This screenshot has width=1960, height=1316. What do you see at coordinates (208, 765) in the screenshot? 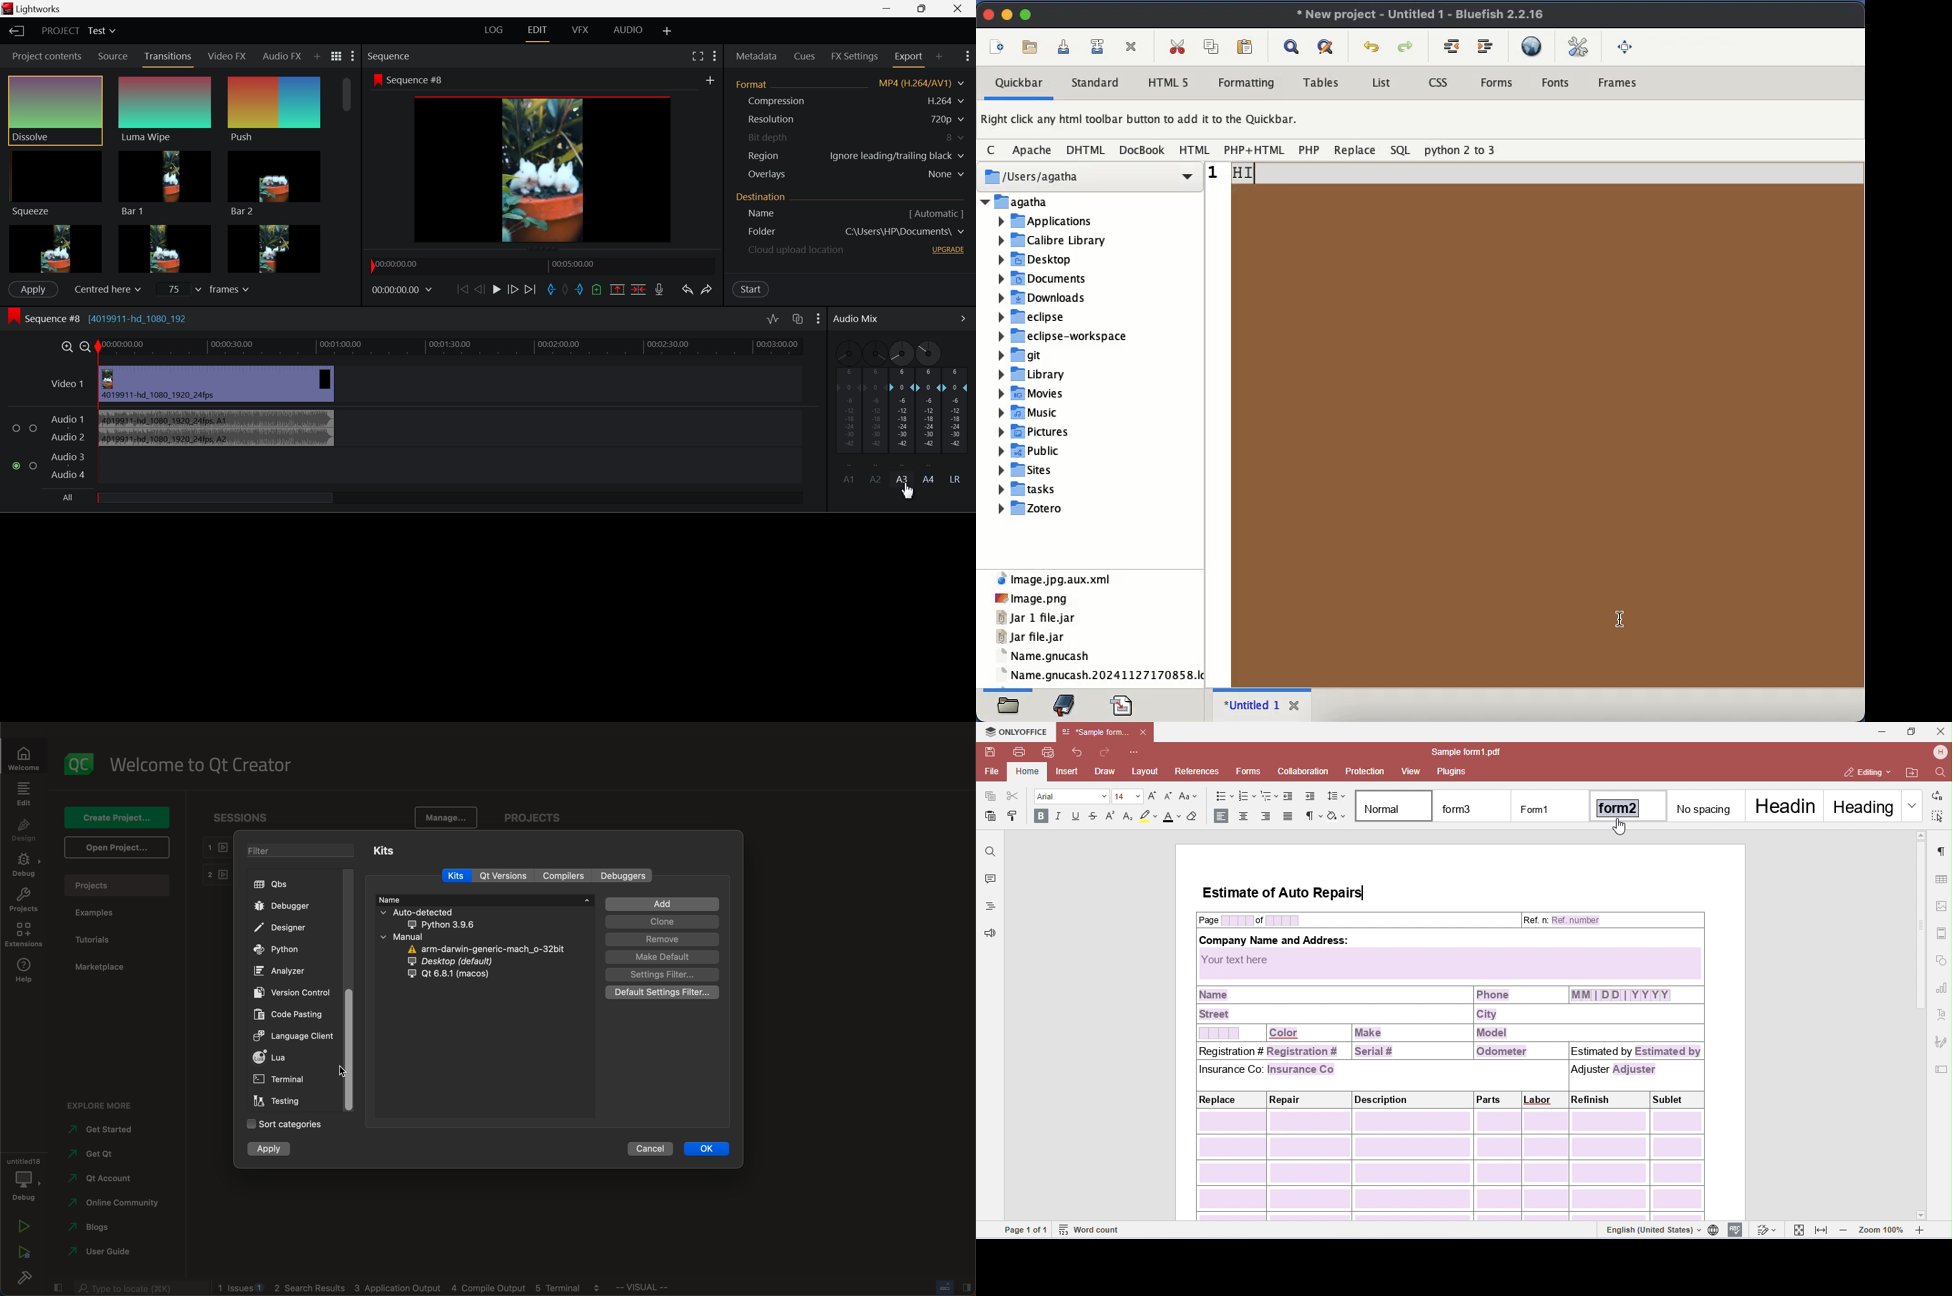
I see `welcome ` at bounding box center [208, 765].